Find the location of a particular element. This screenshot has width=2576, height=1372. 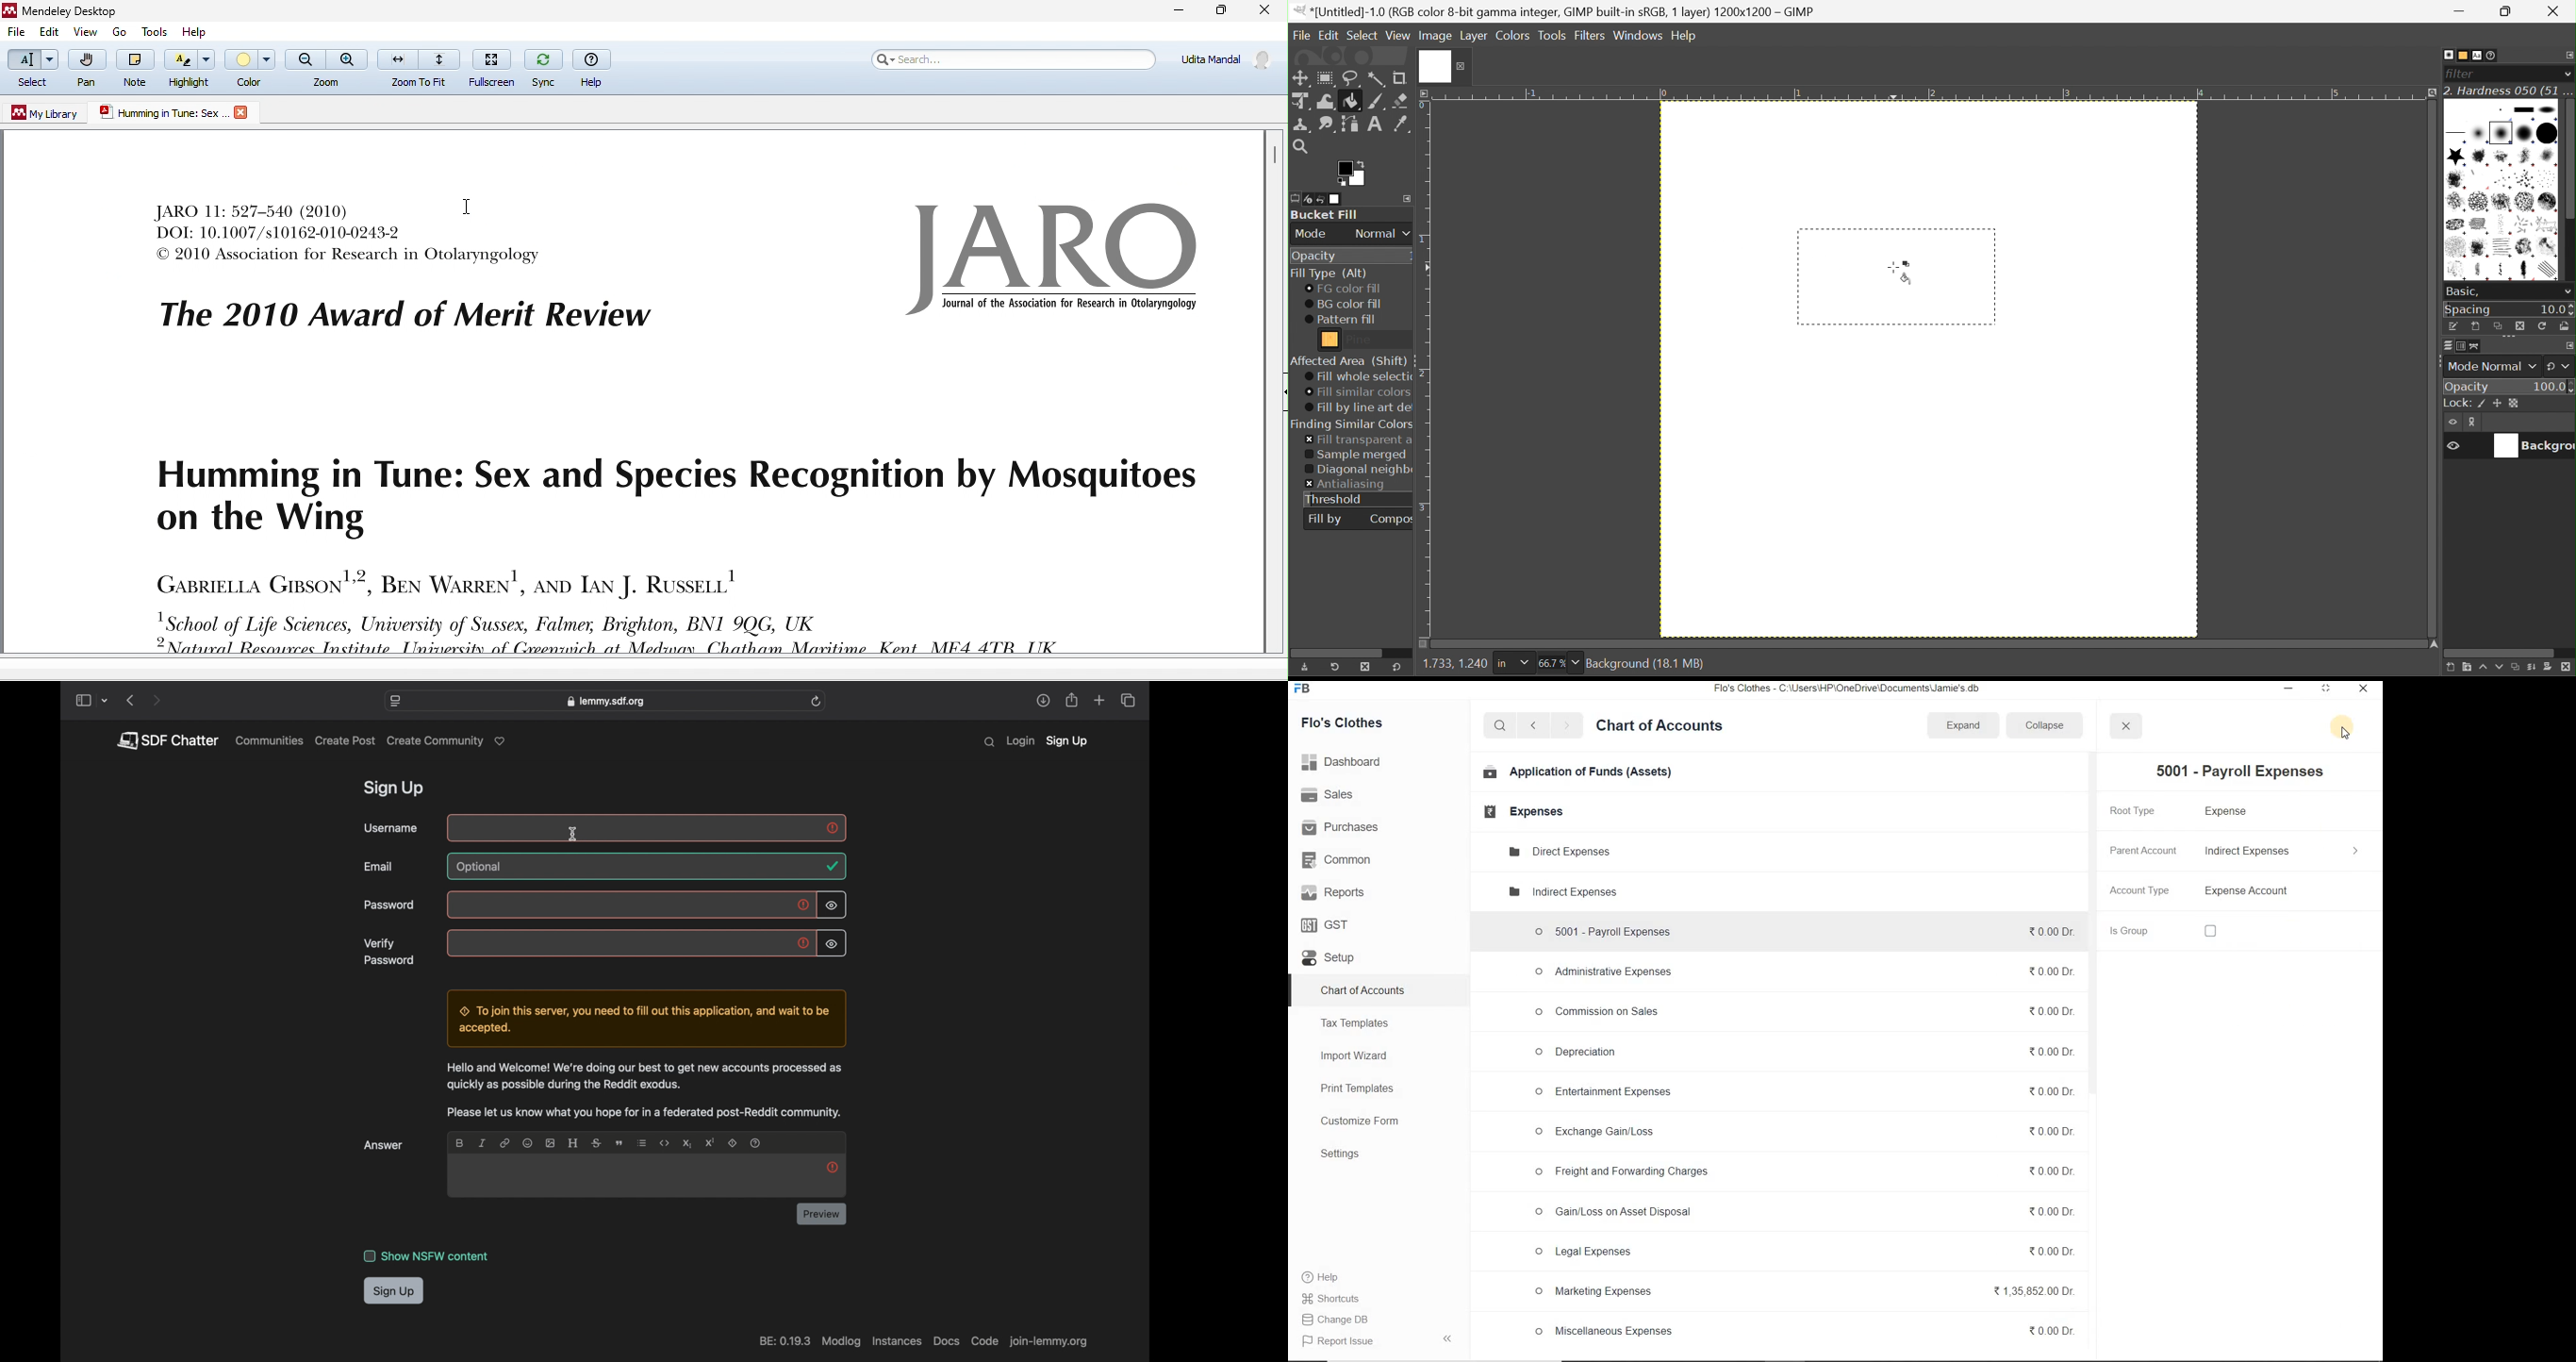

Acrylic 05 is located at coordinates (2456, 179).